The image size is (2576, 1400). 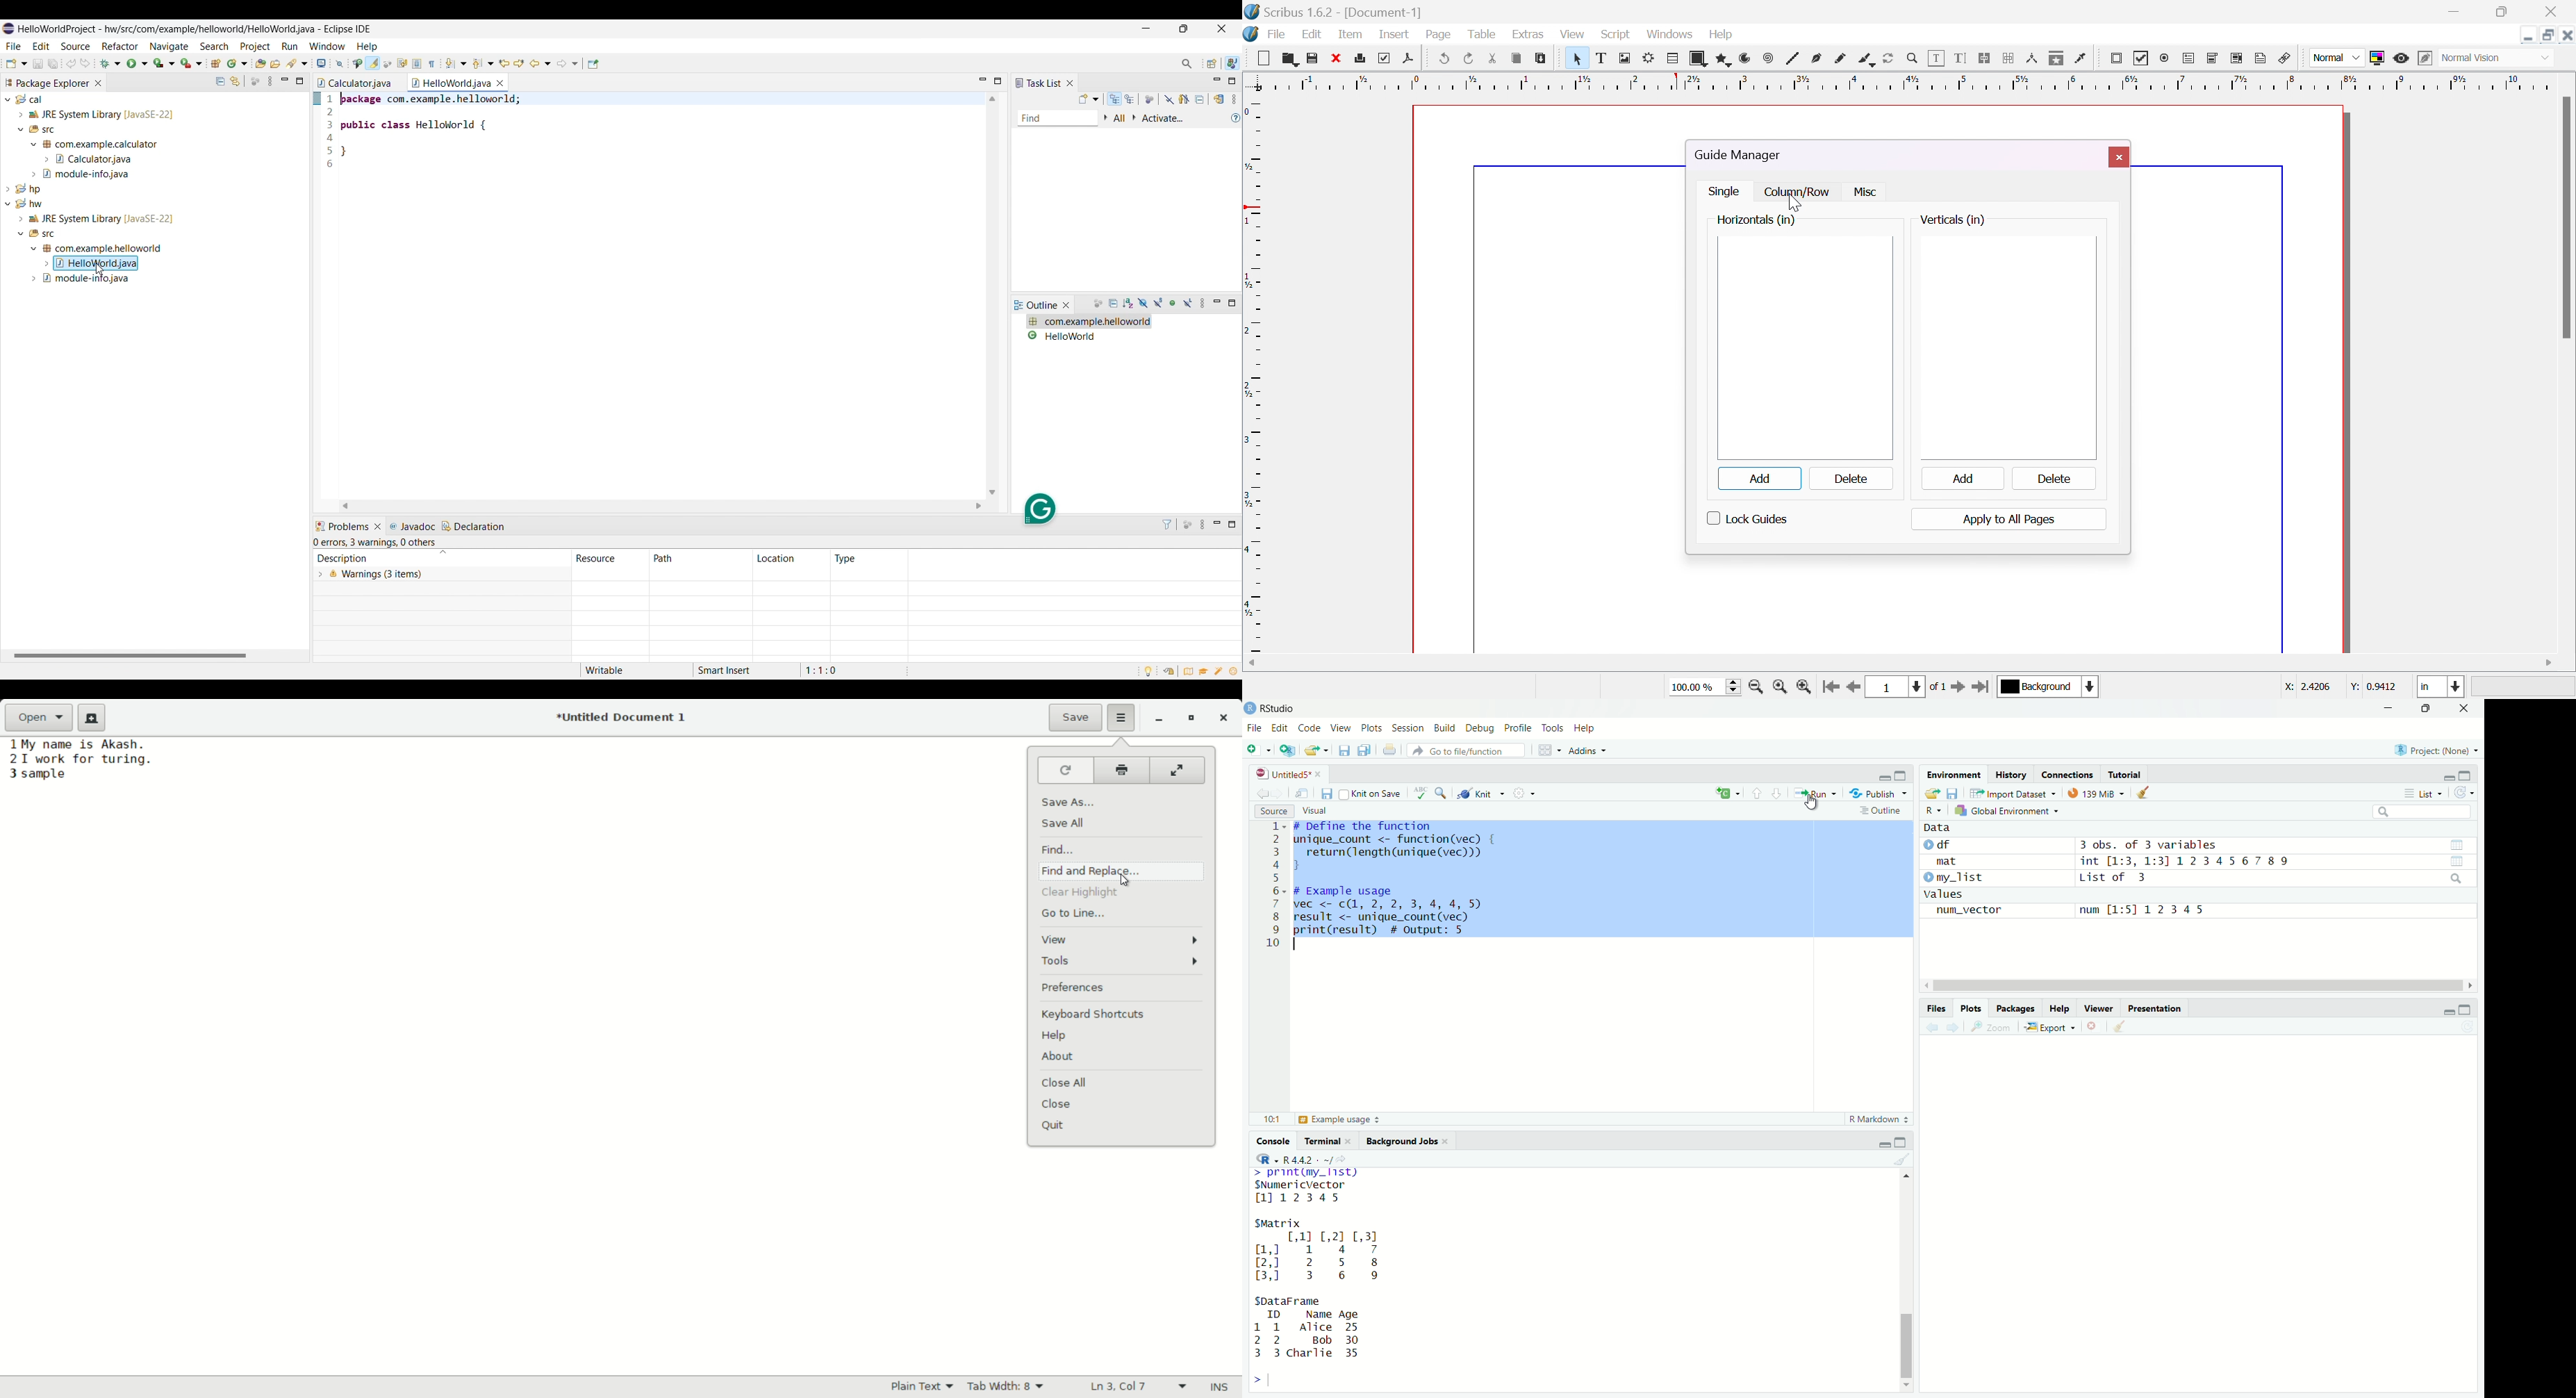 I want to click on Tools, so click(x=1554, y=727).